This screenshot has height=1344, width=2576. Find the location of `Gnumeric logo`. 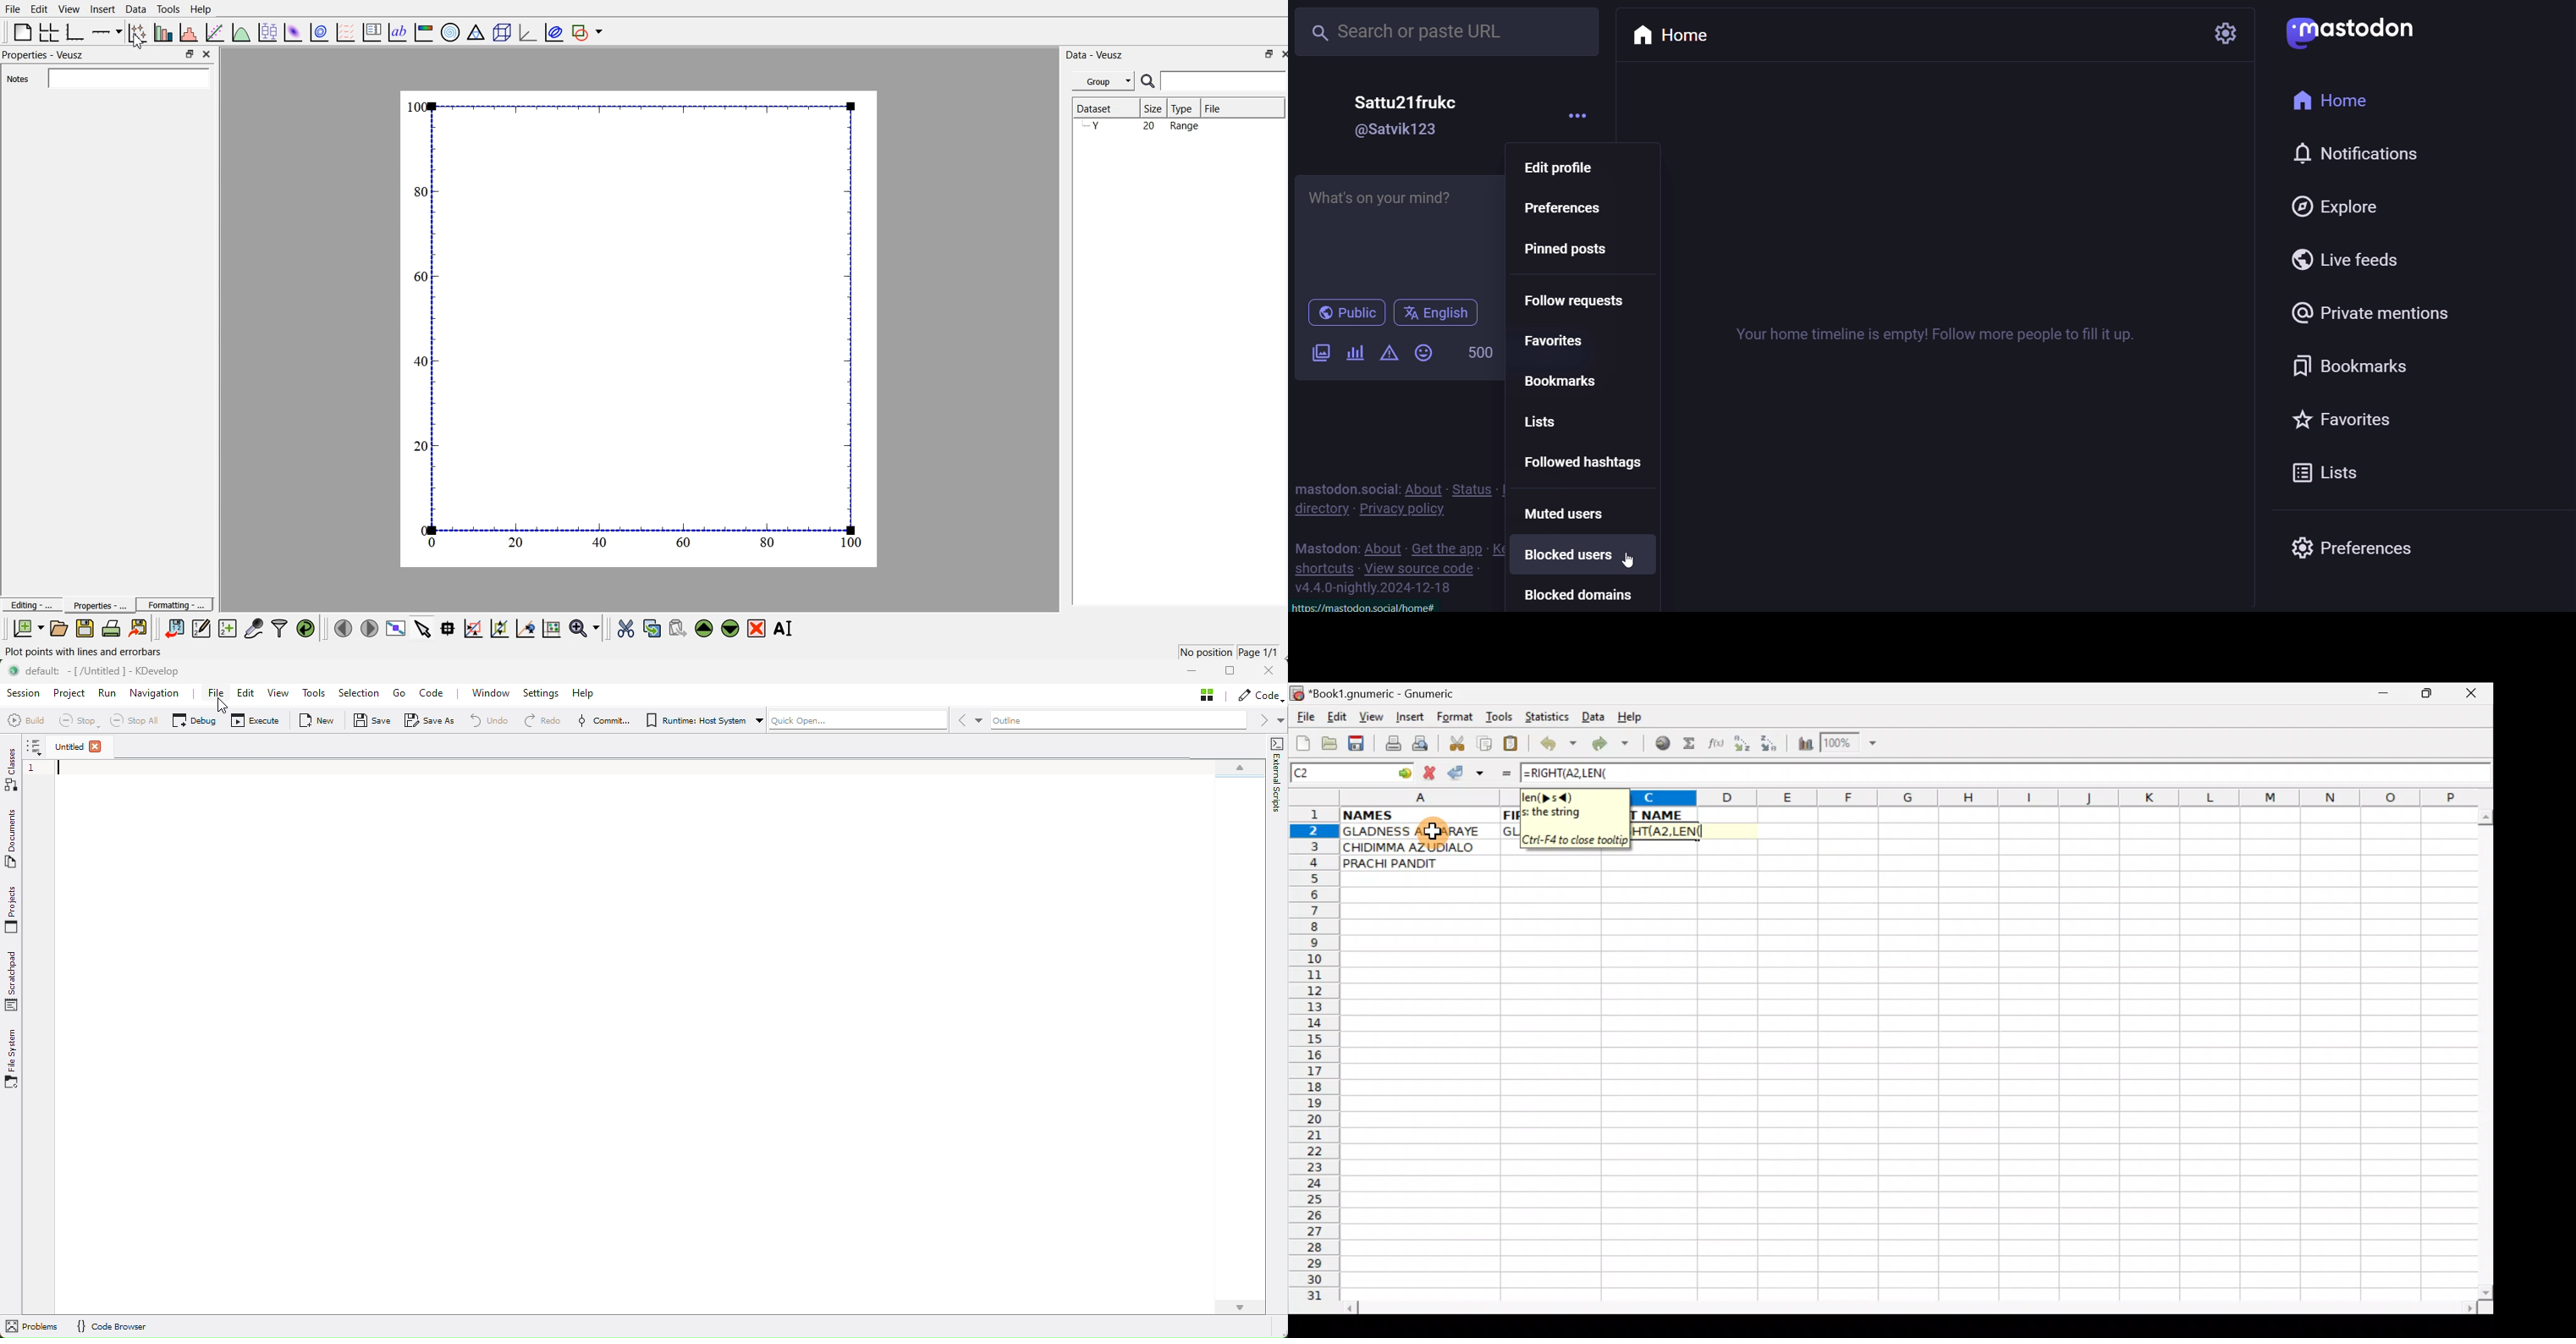

Gnumeric logo is located at coordinates (1297, 694).